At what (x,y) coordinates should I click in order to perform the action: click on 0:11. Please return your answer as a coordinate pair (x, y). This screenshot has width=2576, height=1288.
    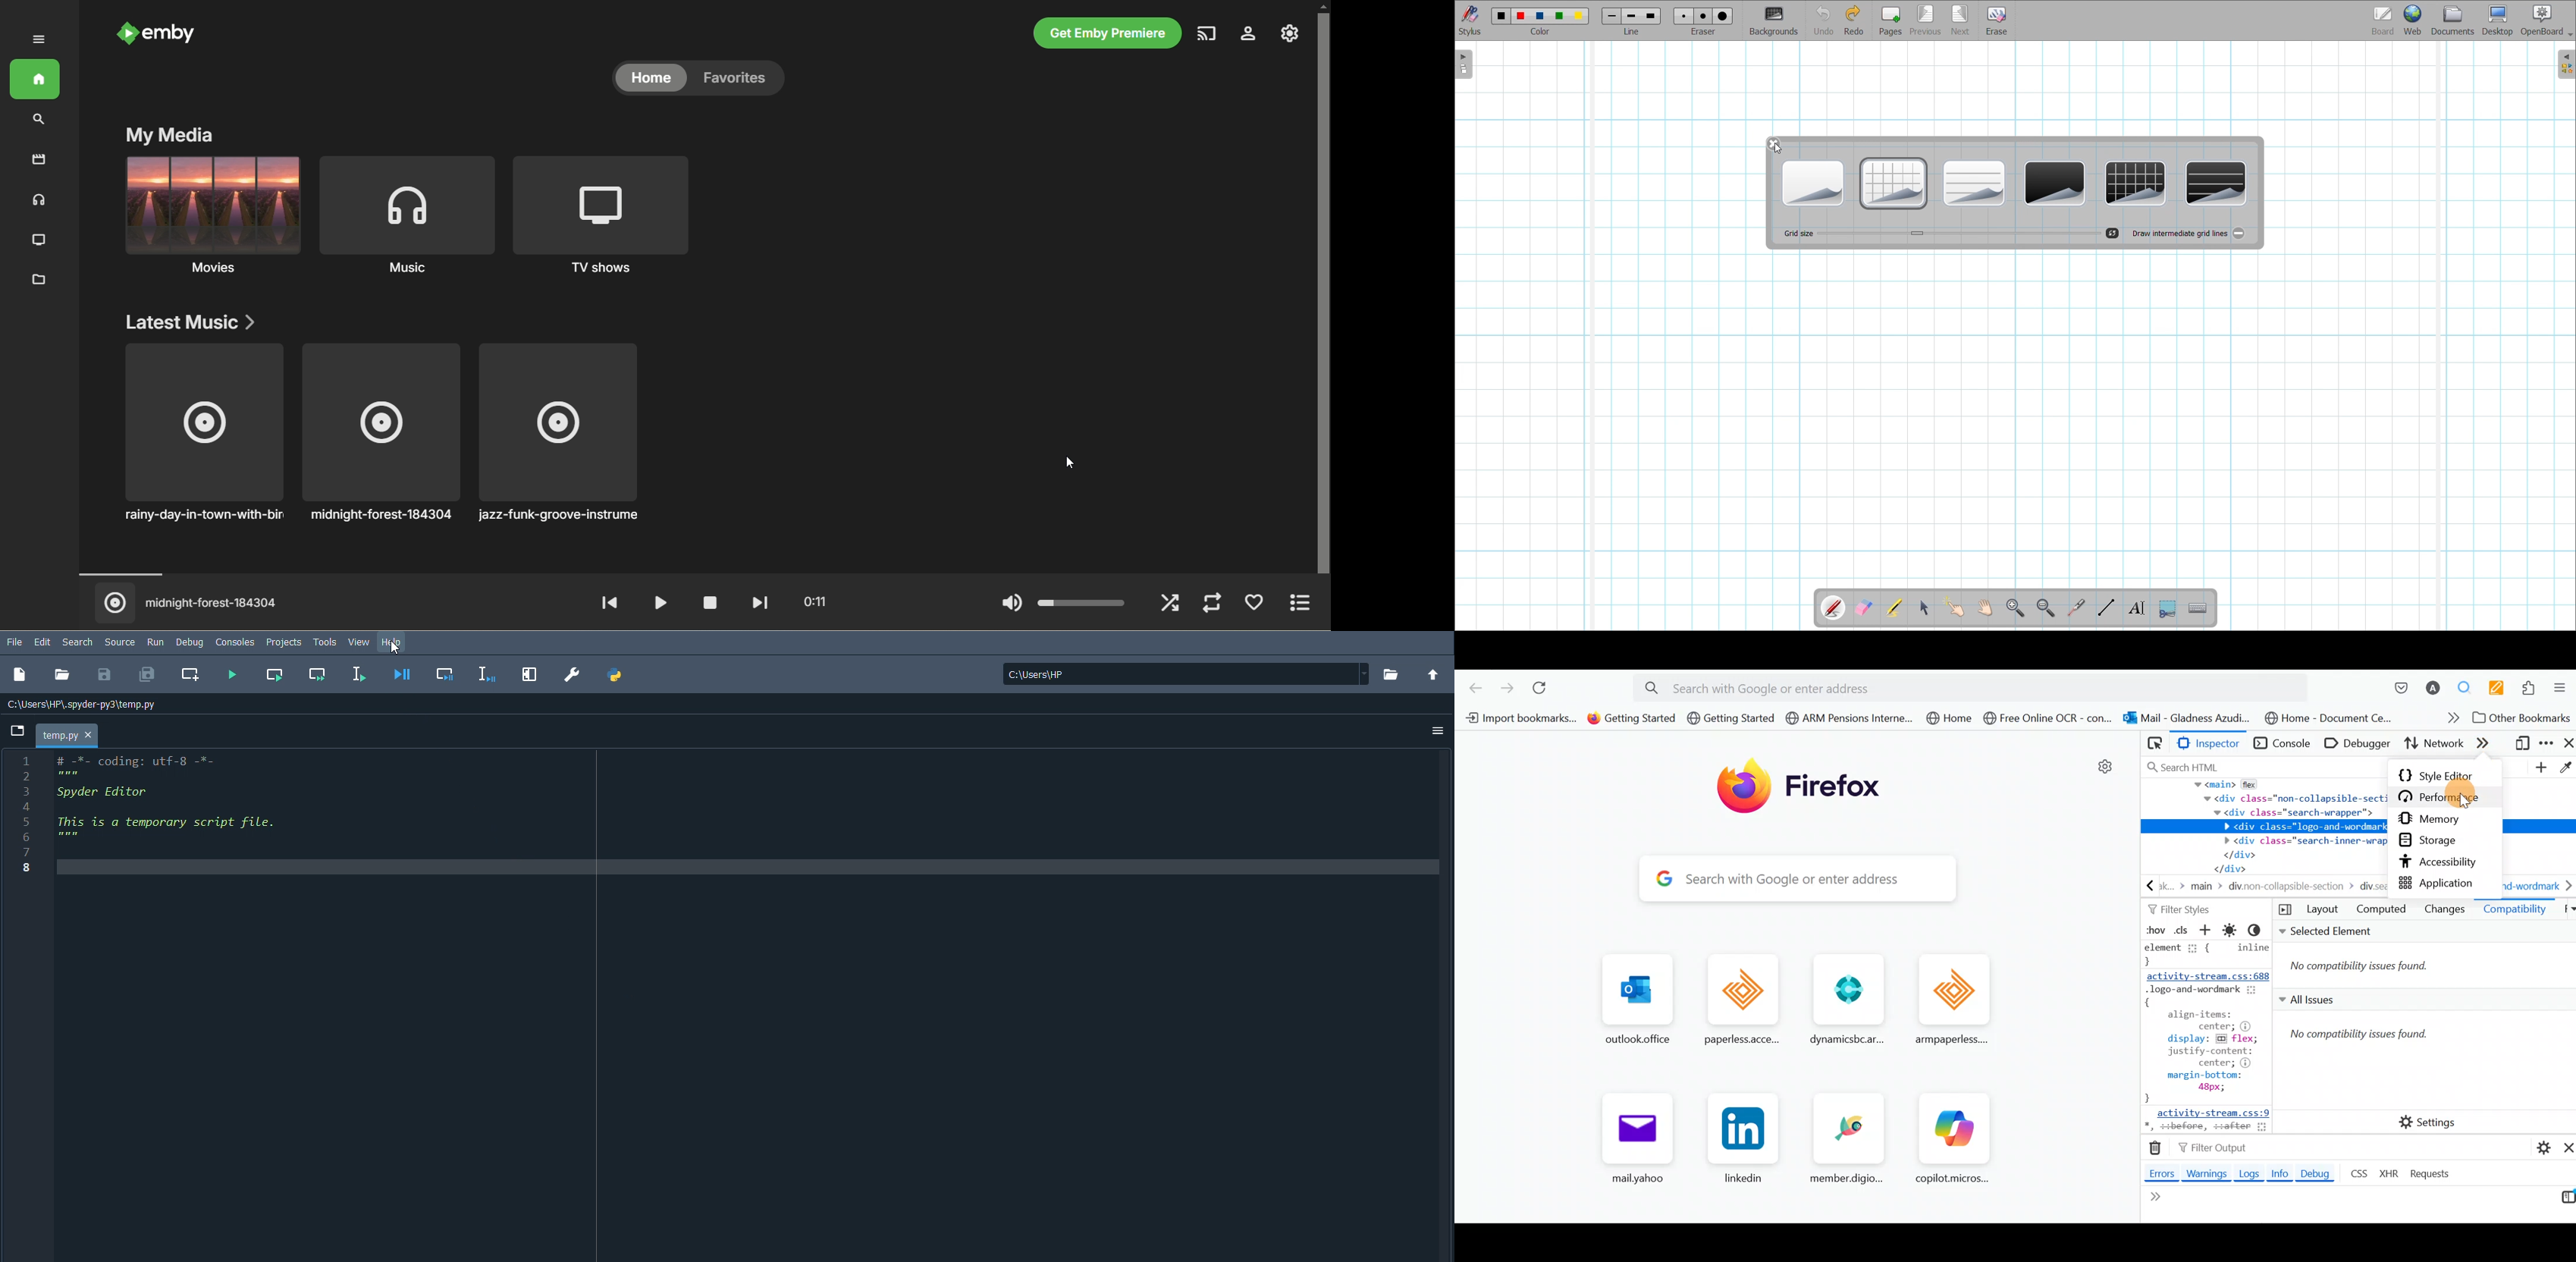
    Looking at the image, I should click on (810, 601).